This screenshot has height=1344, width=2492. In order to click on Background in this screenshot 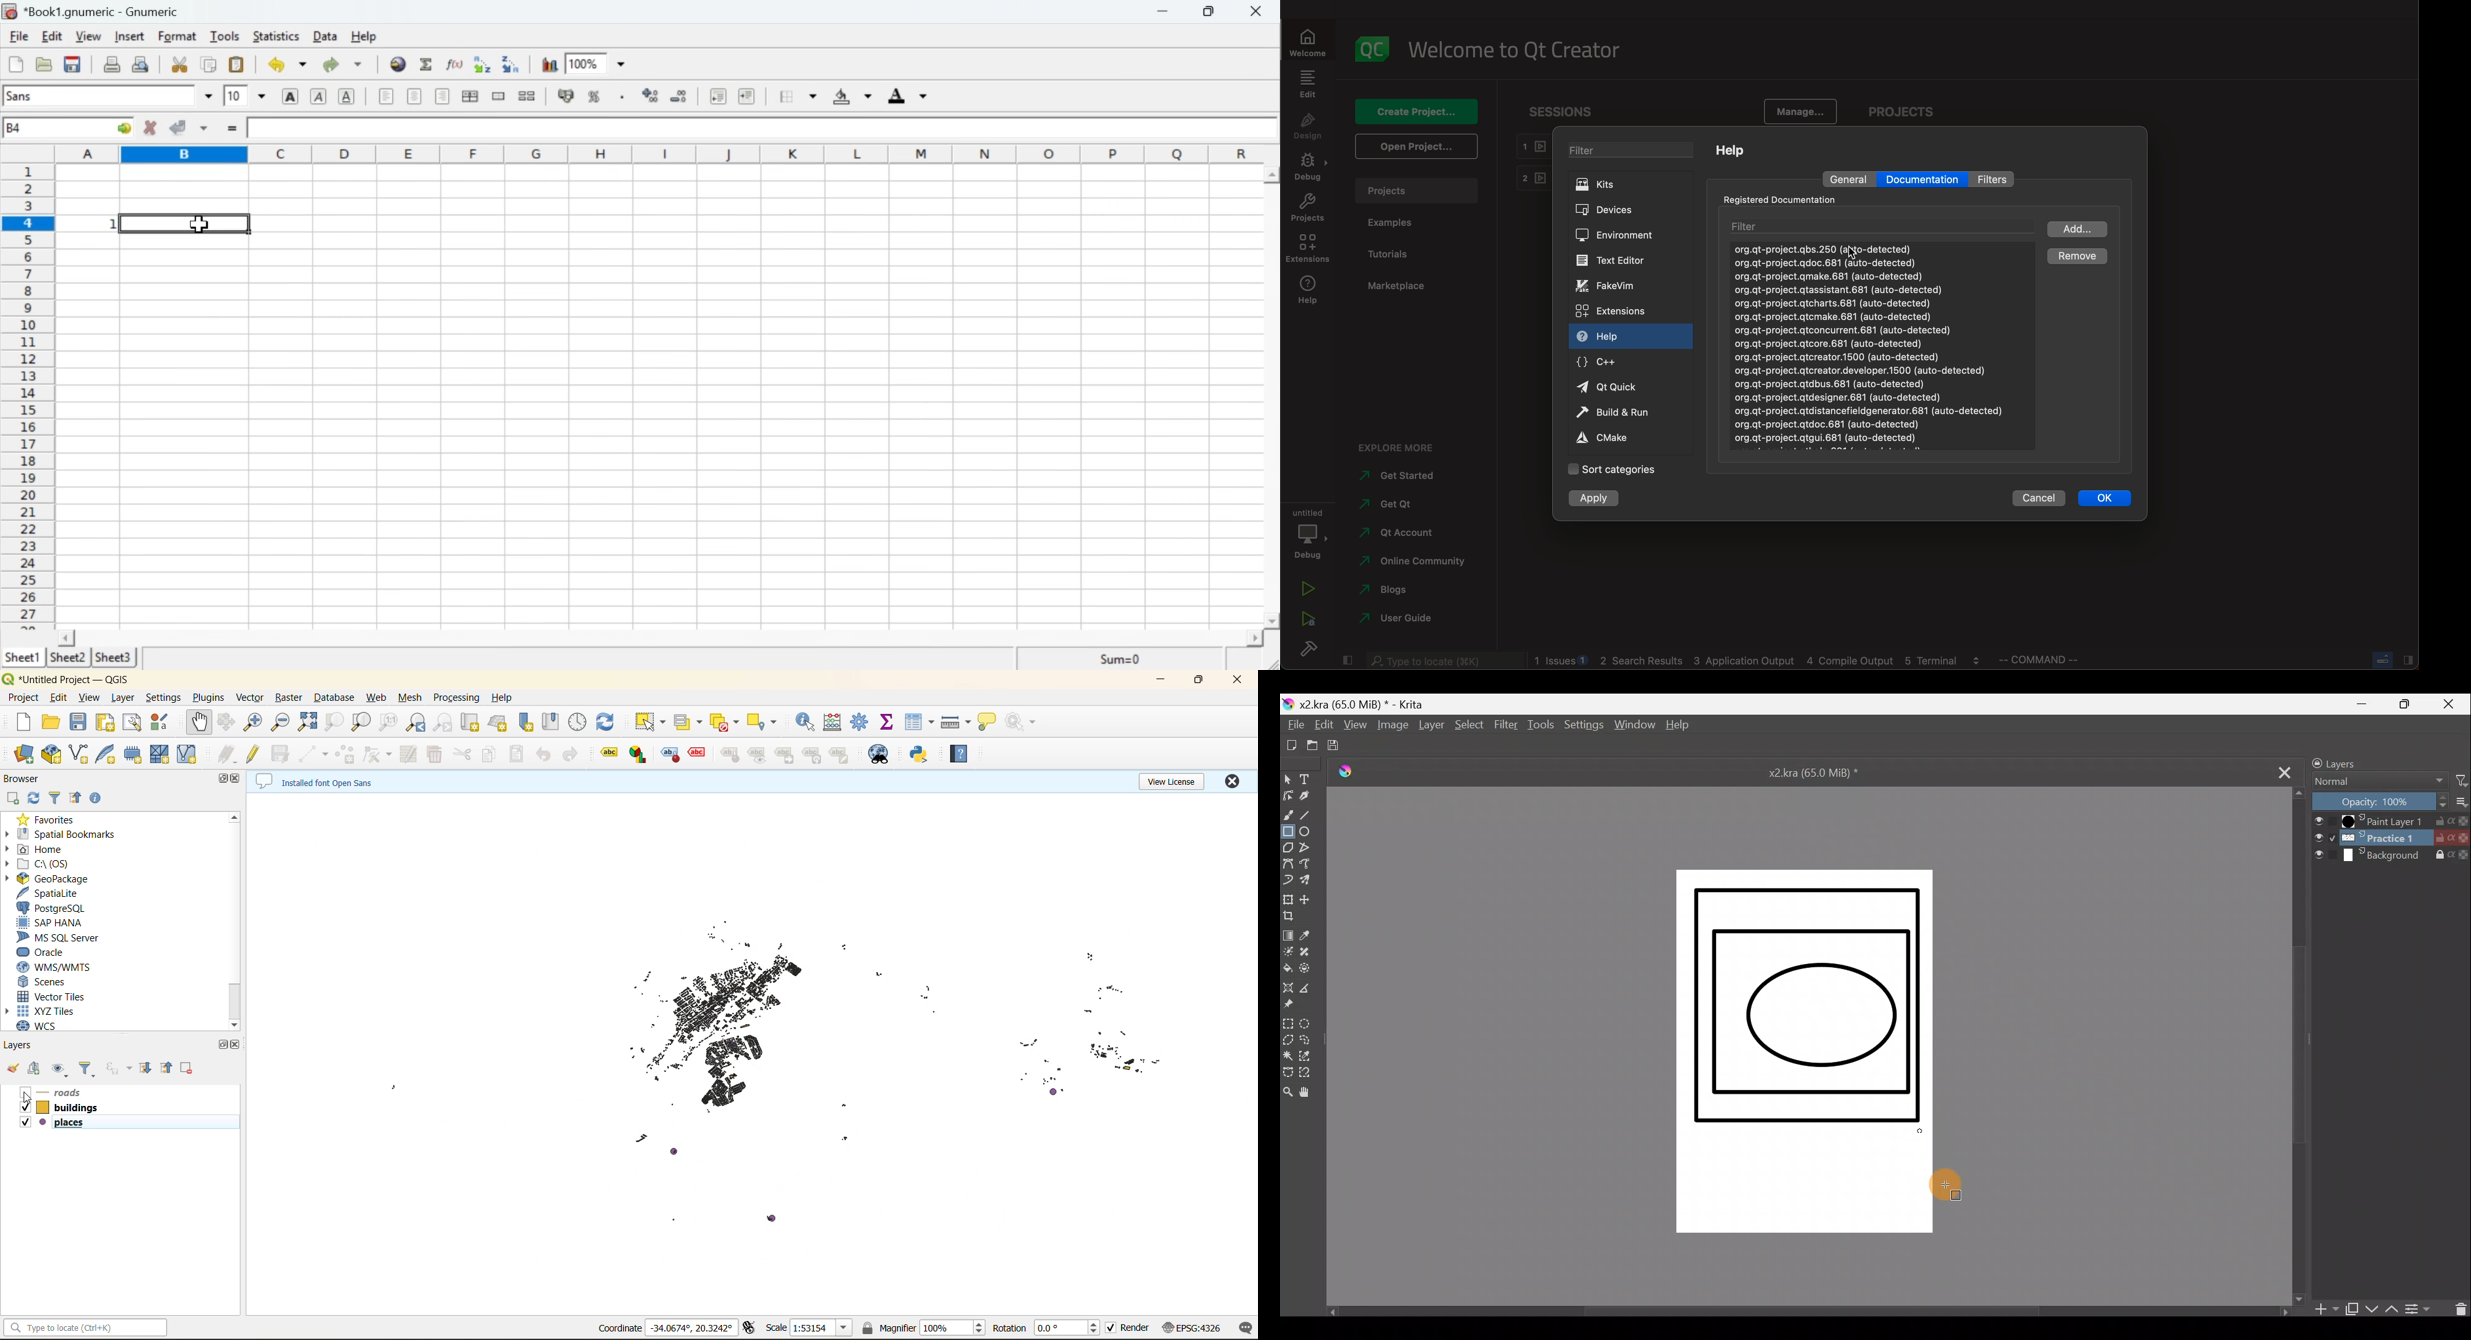, I will do `click(853, 97)`.